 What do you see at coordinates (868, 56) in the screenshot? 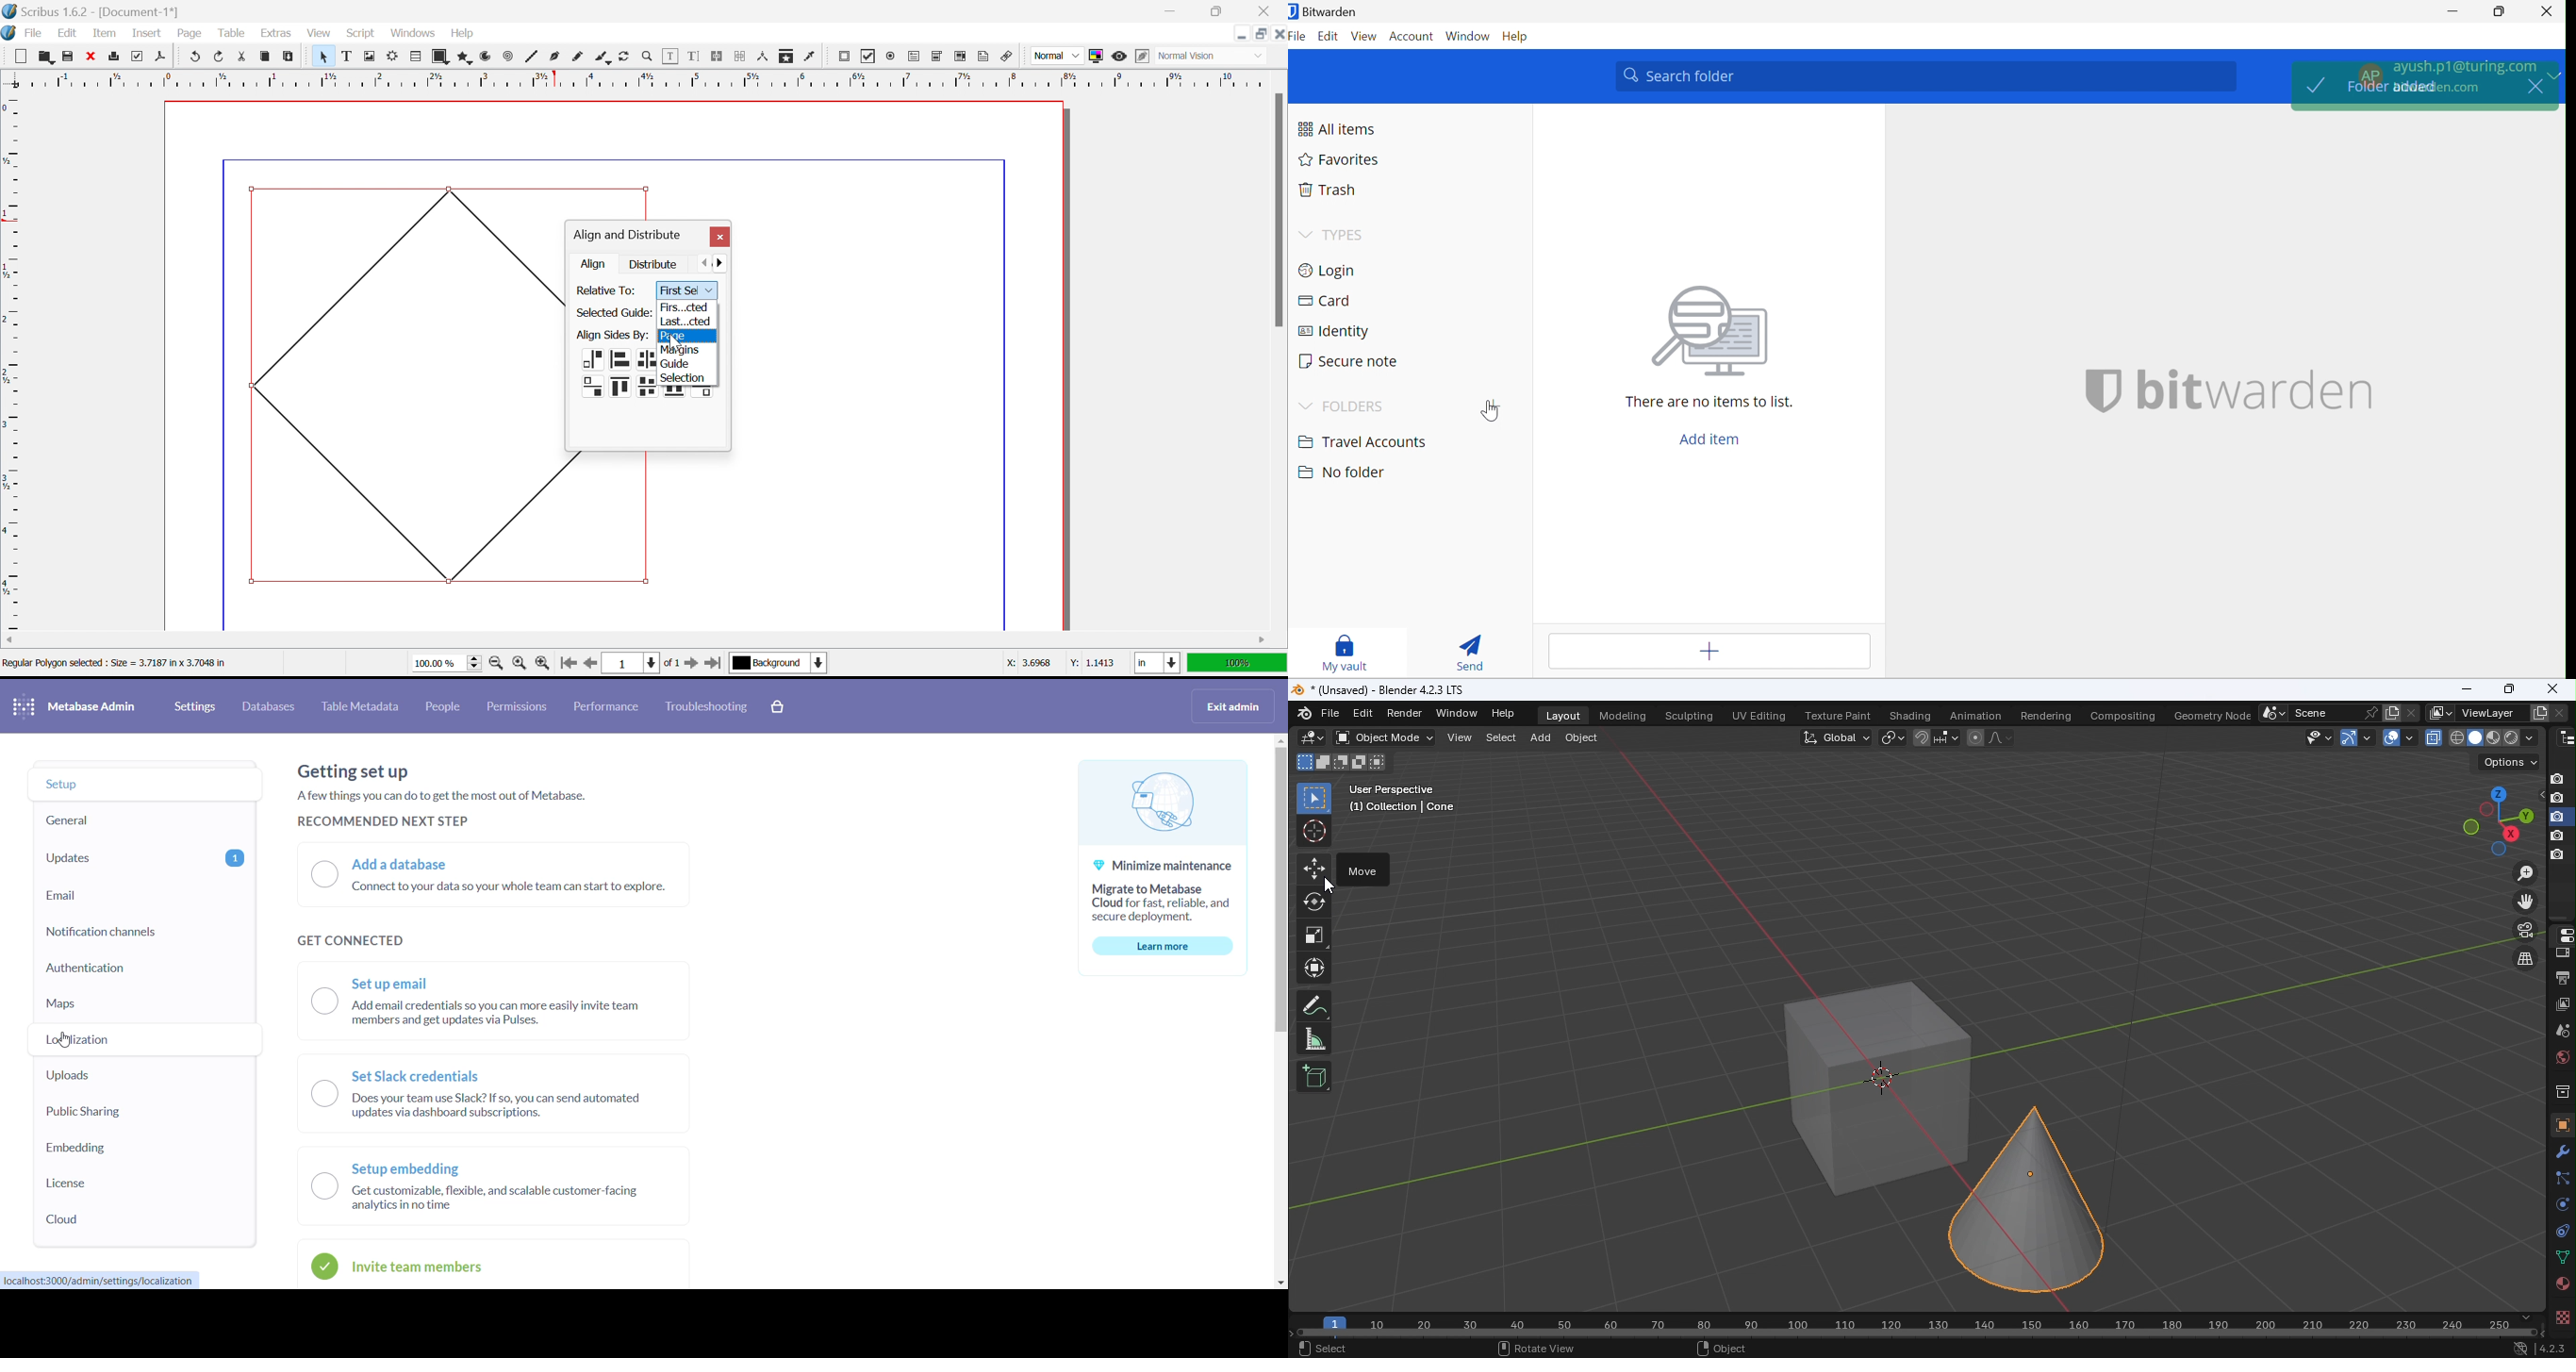
I see `PDF checkbox` at bounding box center [868, 56].